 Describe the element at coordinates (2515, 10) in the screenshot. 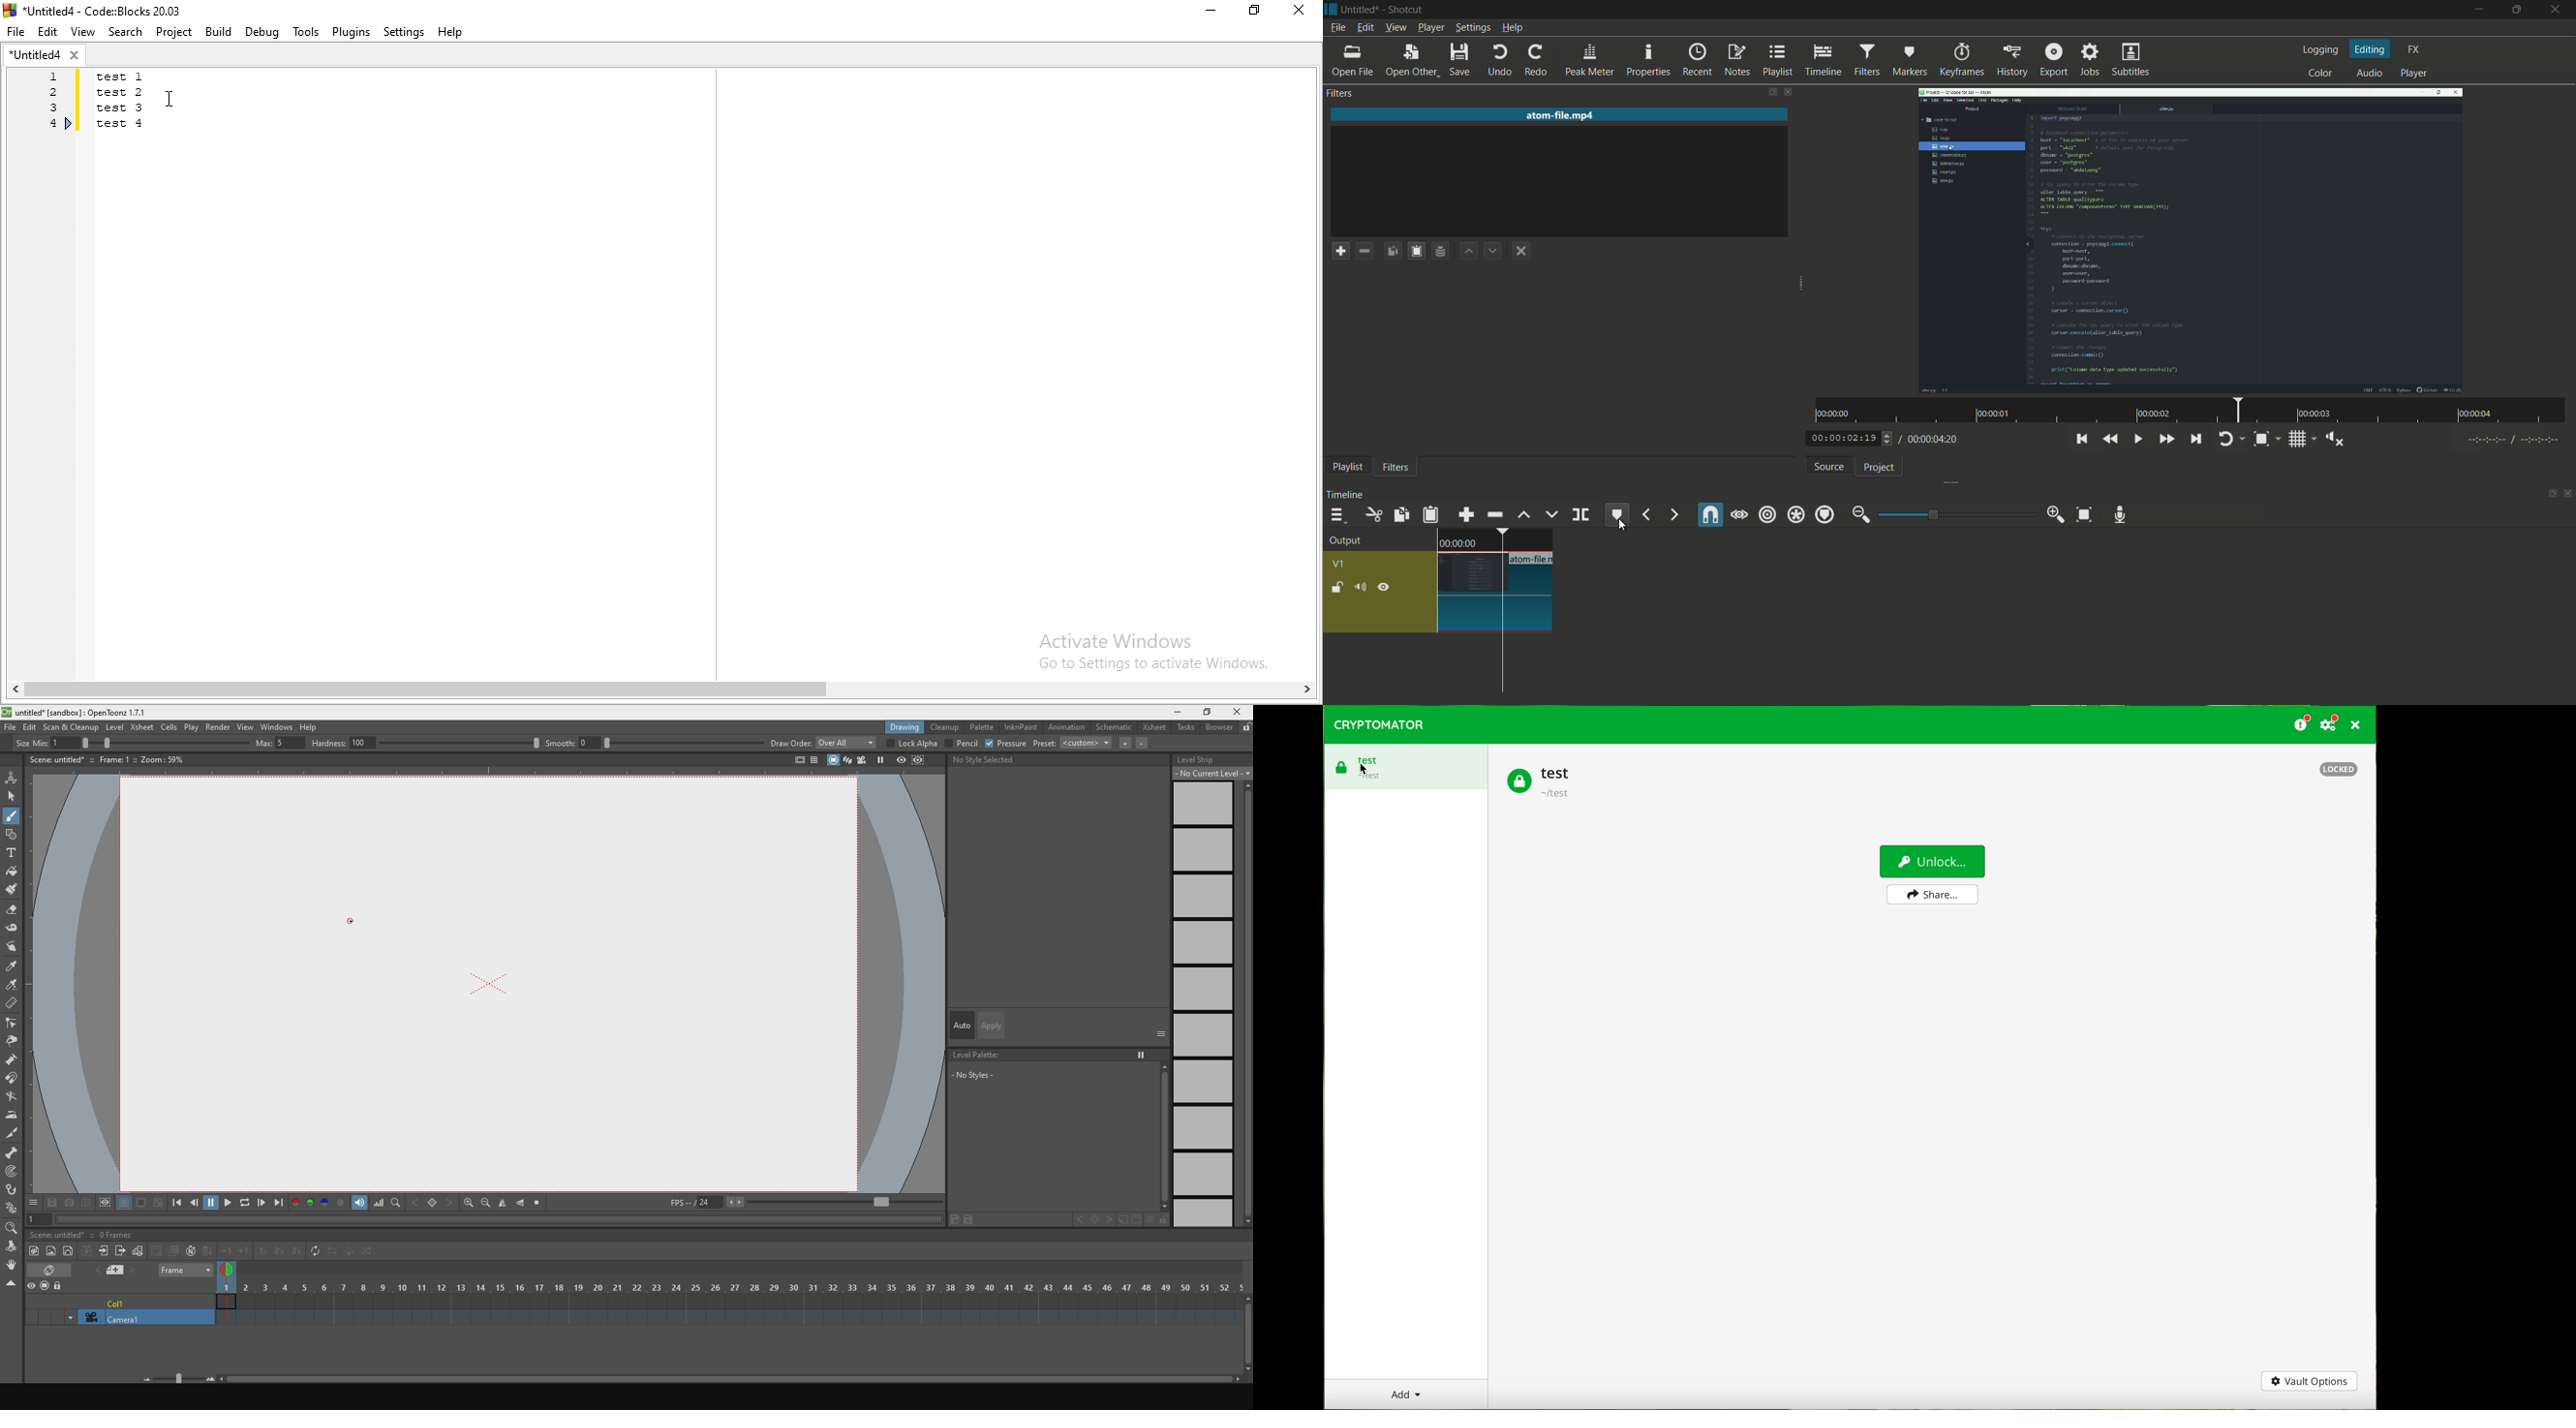

I see `maximize` at that location.